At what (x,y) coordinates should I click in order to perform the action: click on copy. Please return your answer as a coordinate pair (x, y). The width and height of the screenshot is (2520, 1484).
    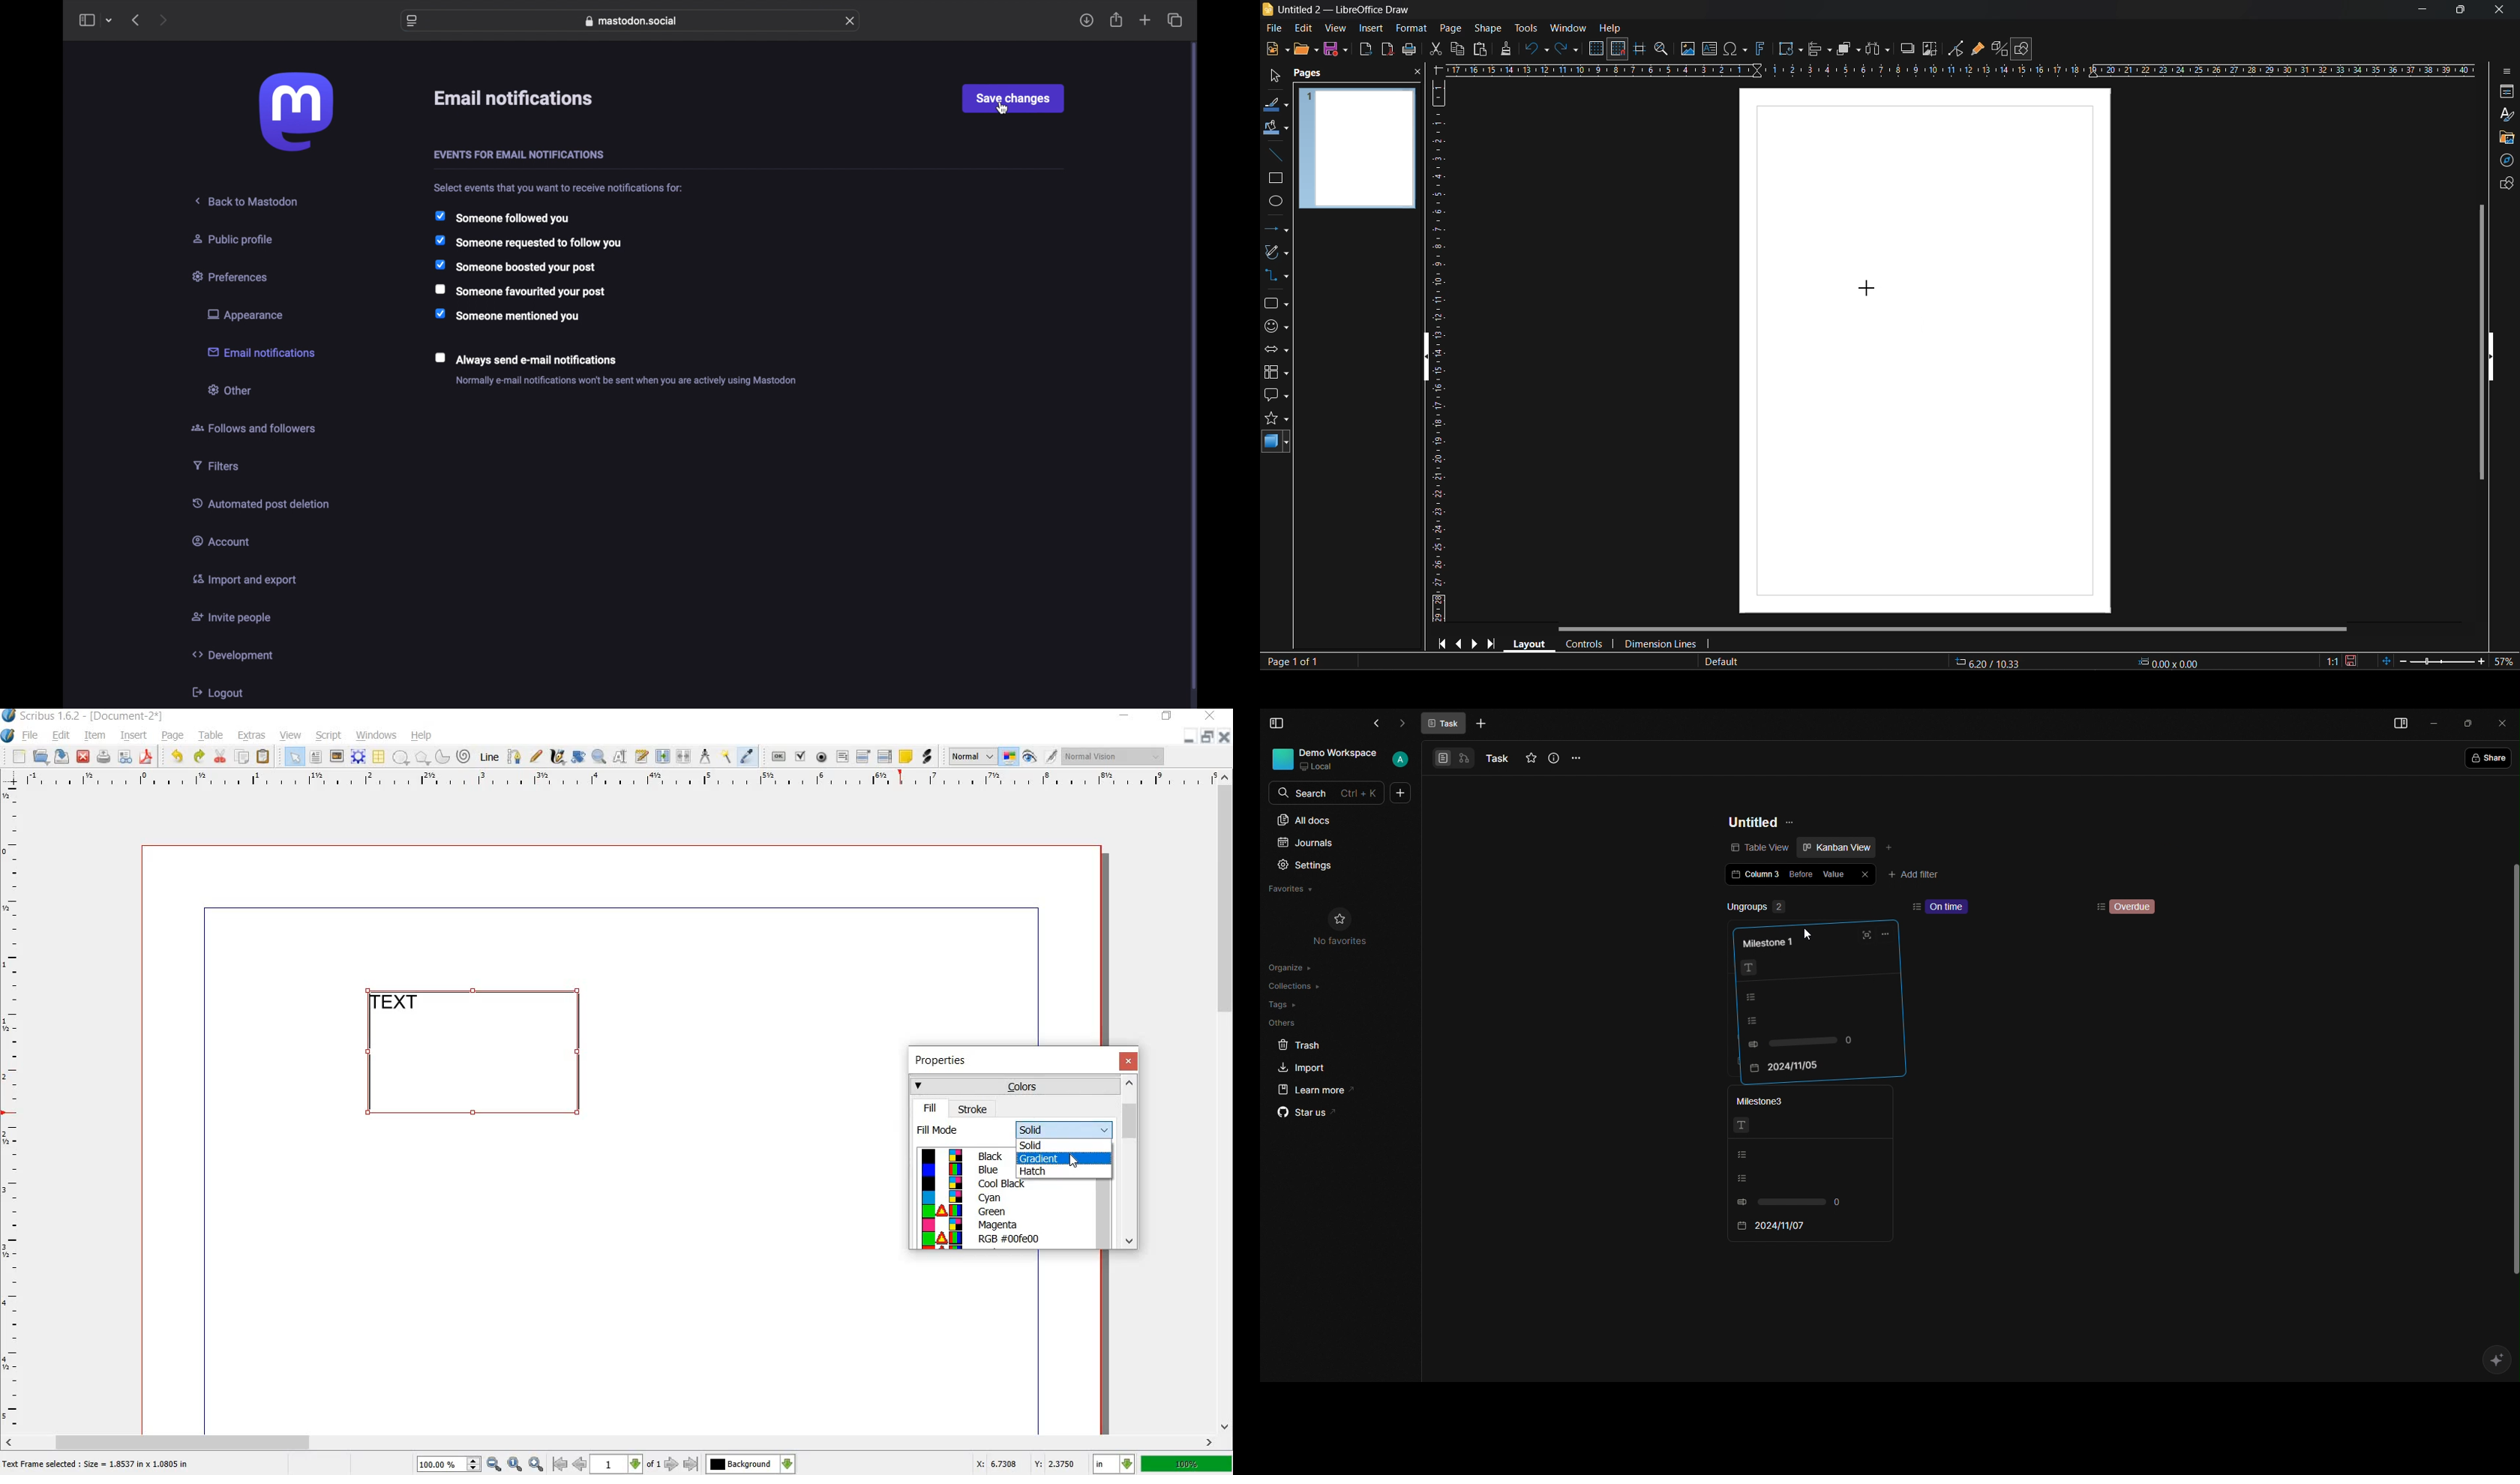
    Looking at the image, I should click on (1456, 49).